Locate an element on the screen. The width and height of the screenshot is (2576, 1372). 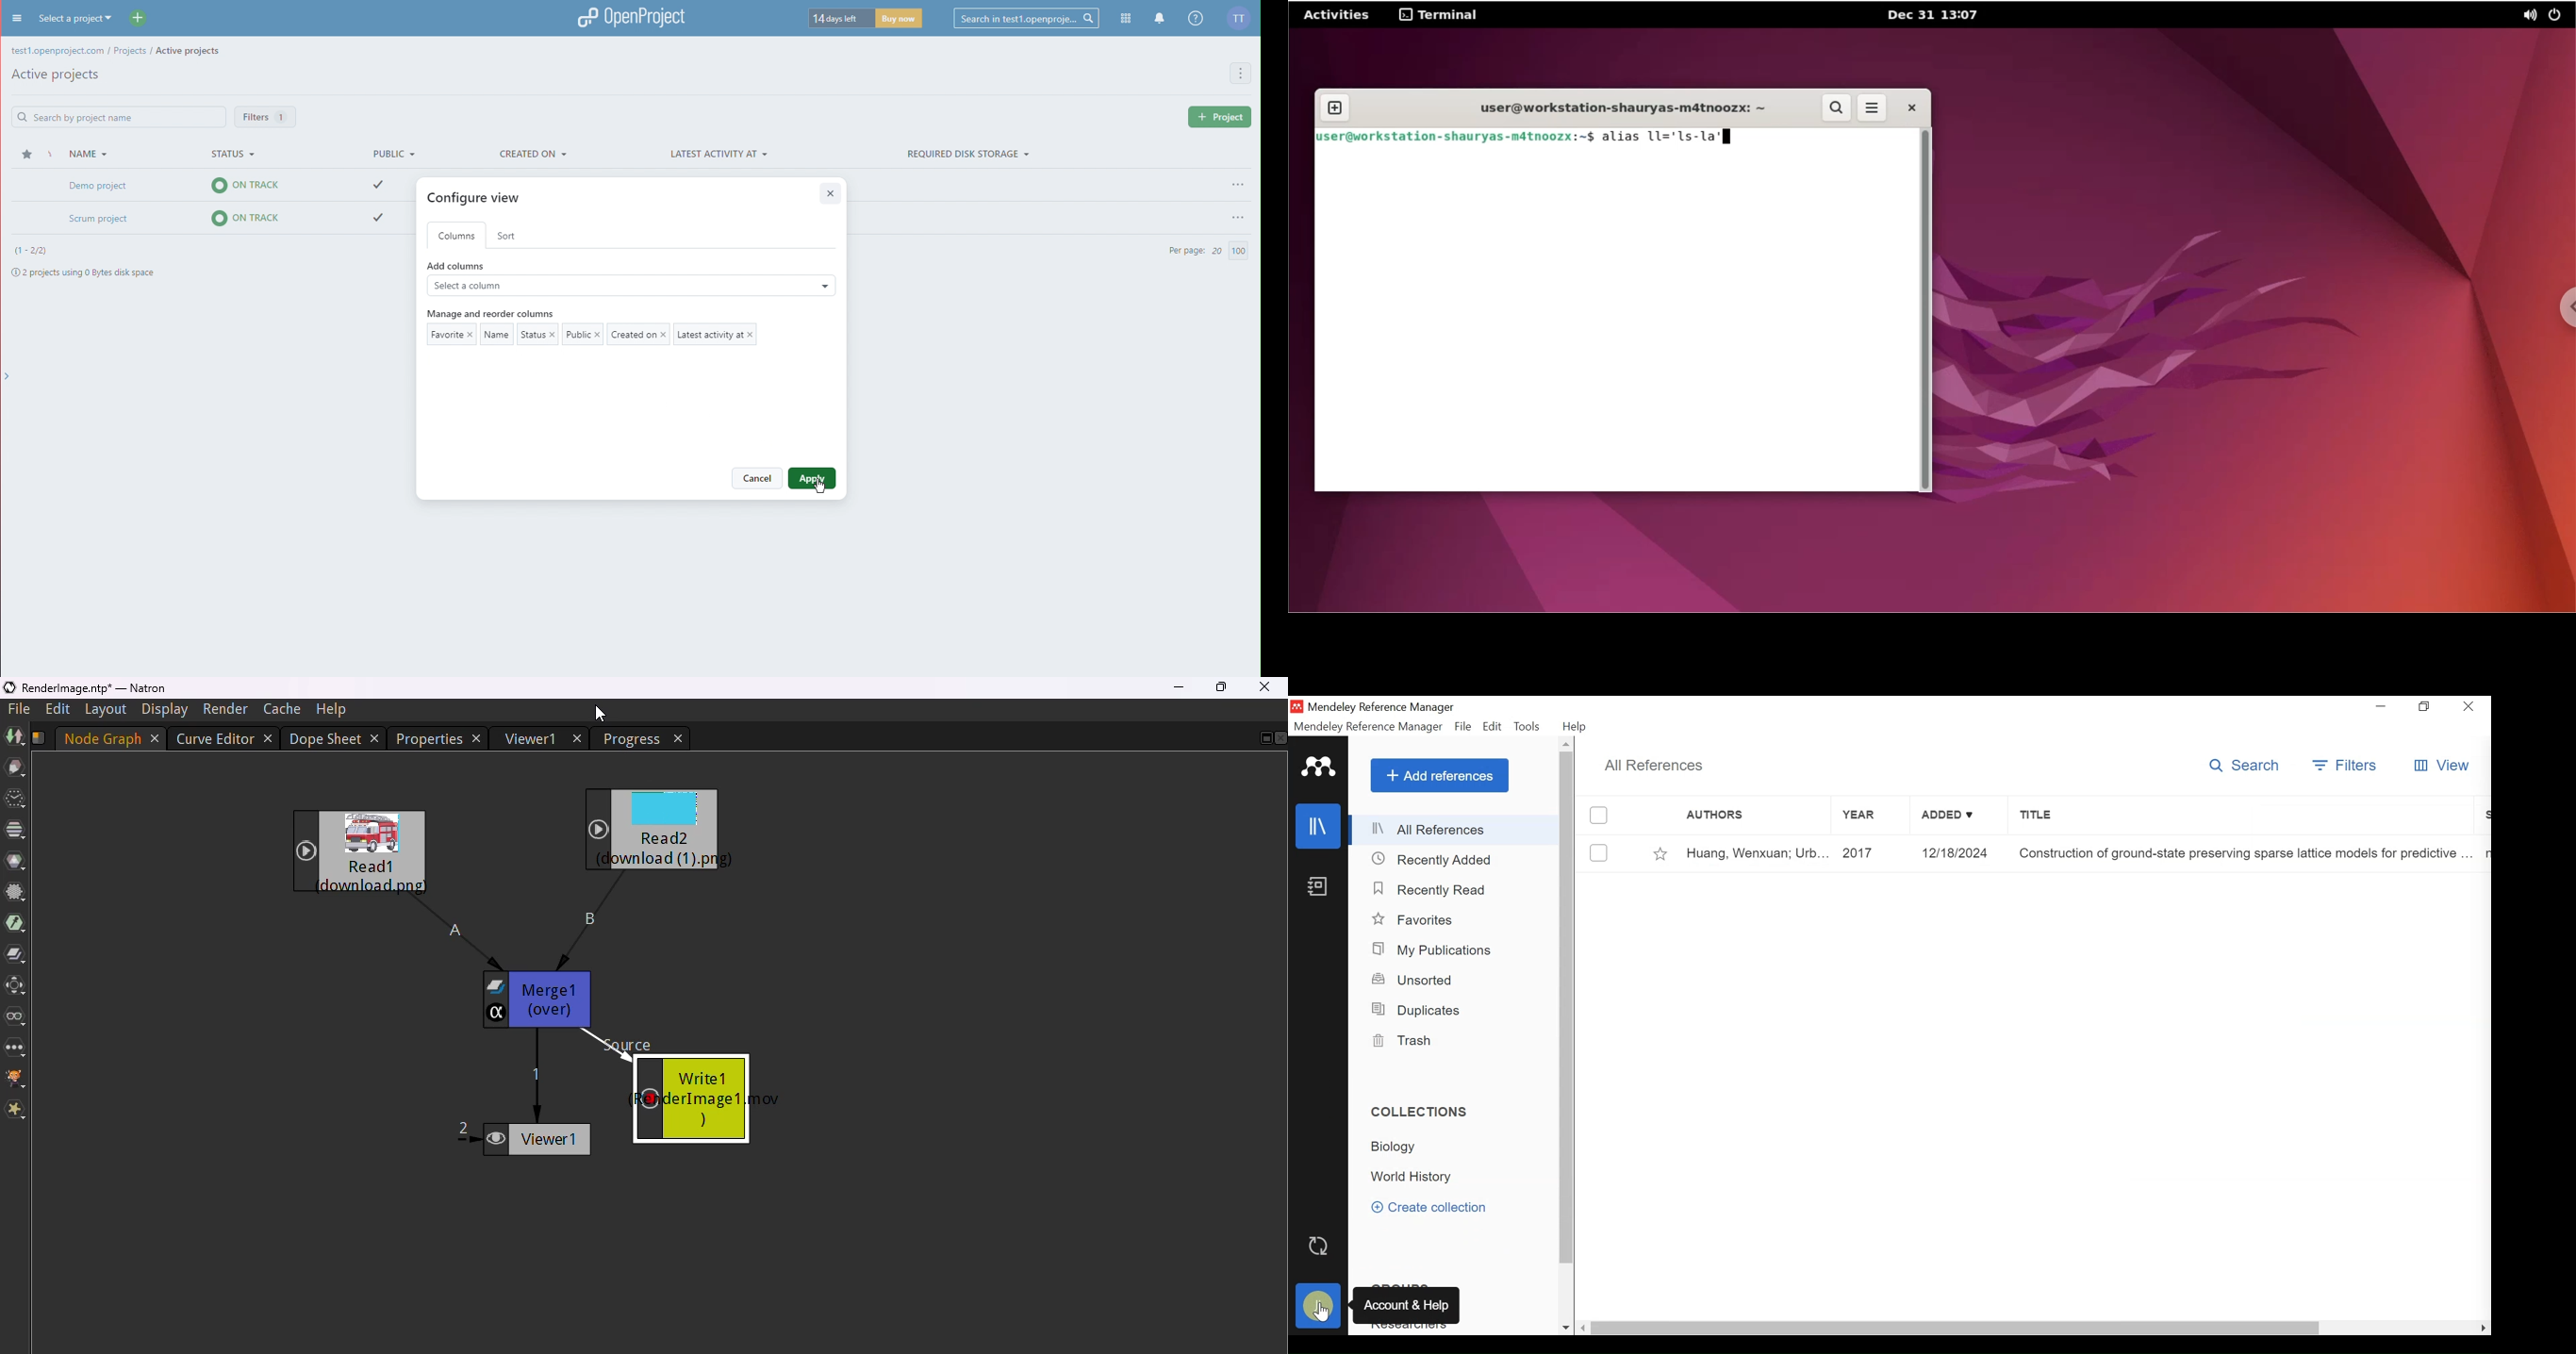
Favorites is located at coordinates (1426, 920).